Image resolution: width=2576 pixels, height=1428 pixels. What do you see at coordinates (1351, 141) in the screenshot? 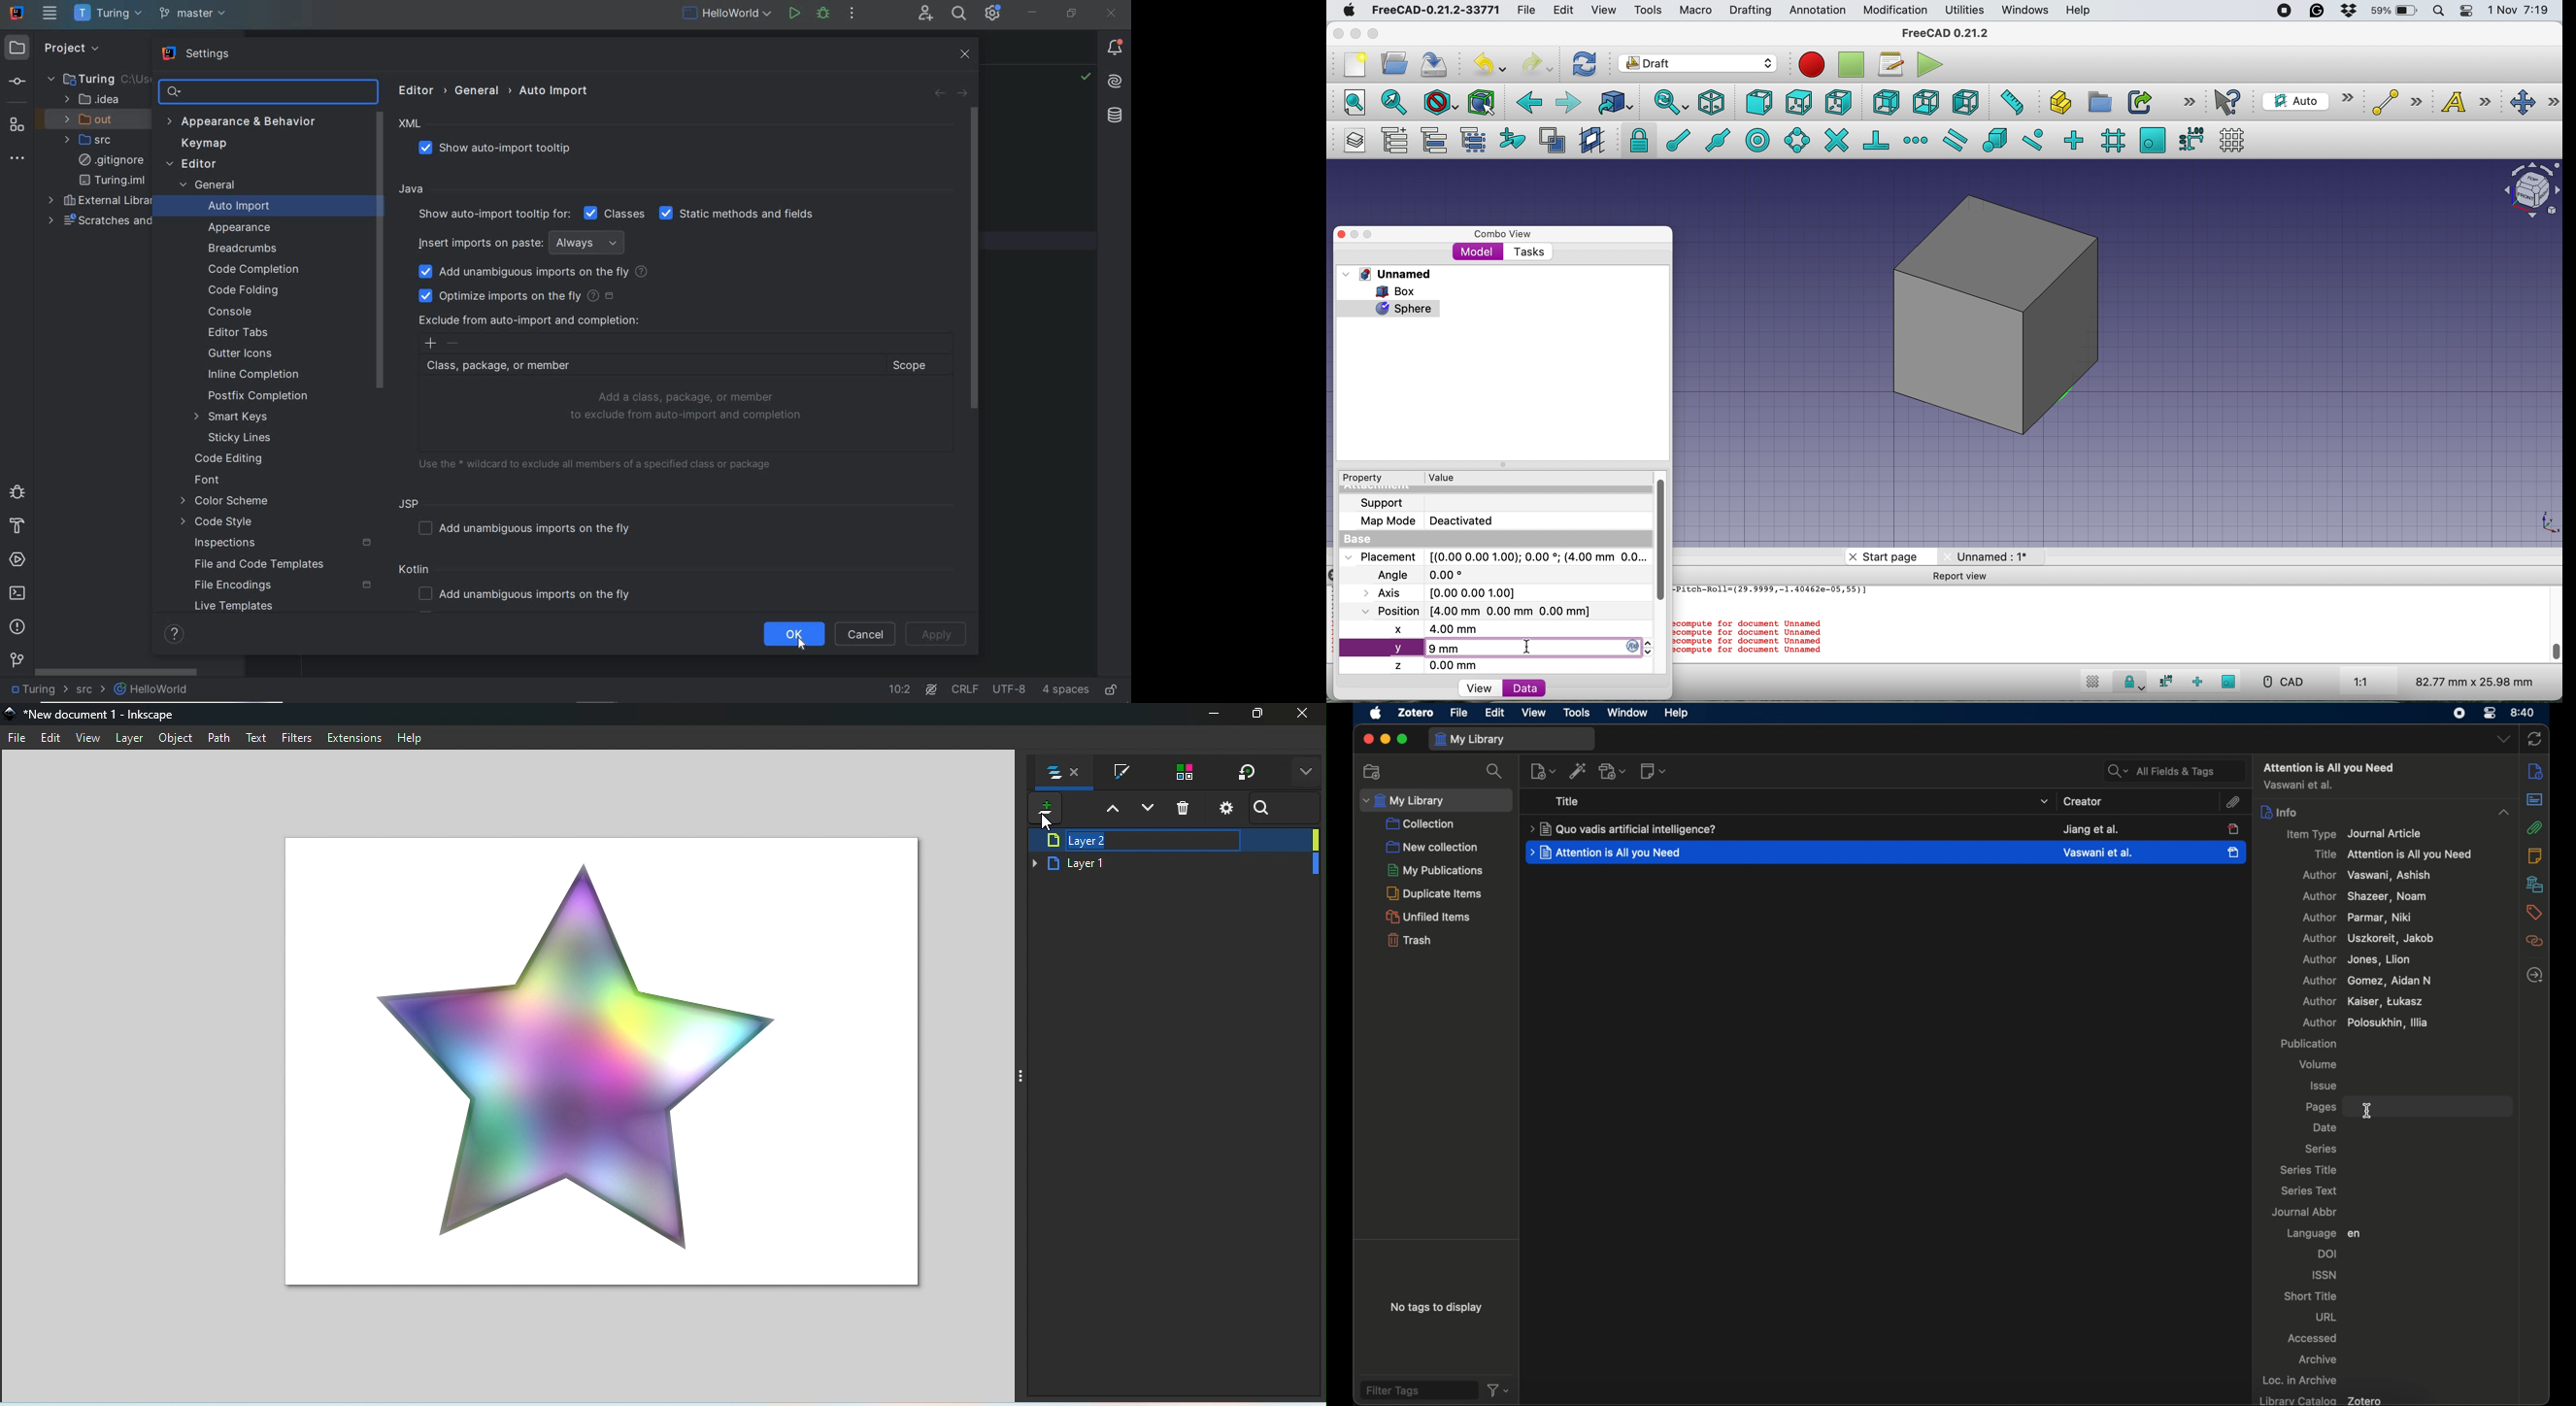
I see `manage layers` at bounding box center [1351, 141].